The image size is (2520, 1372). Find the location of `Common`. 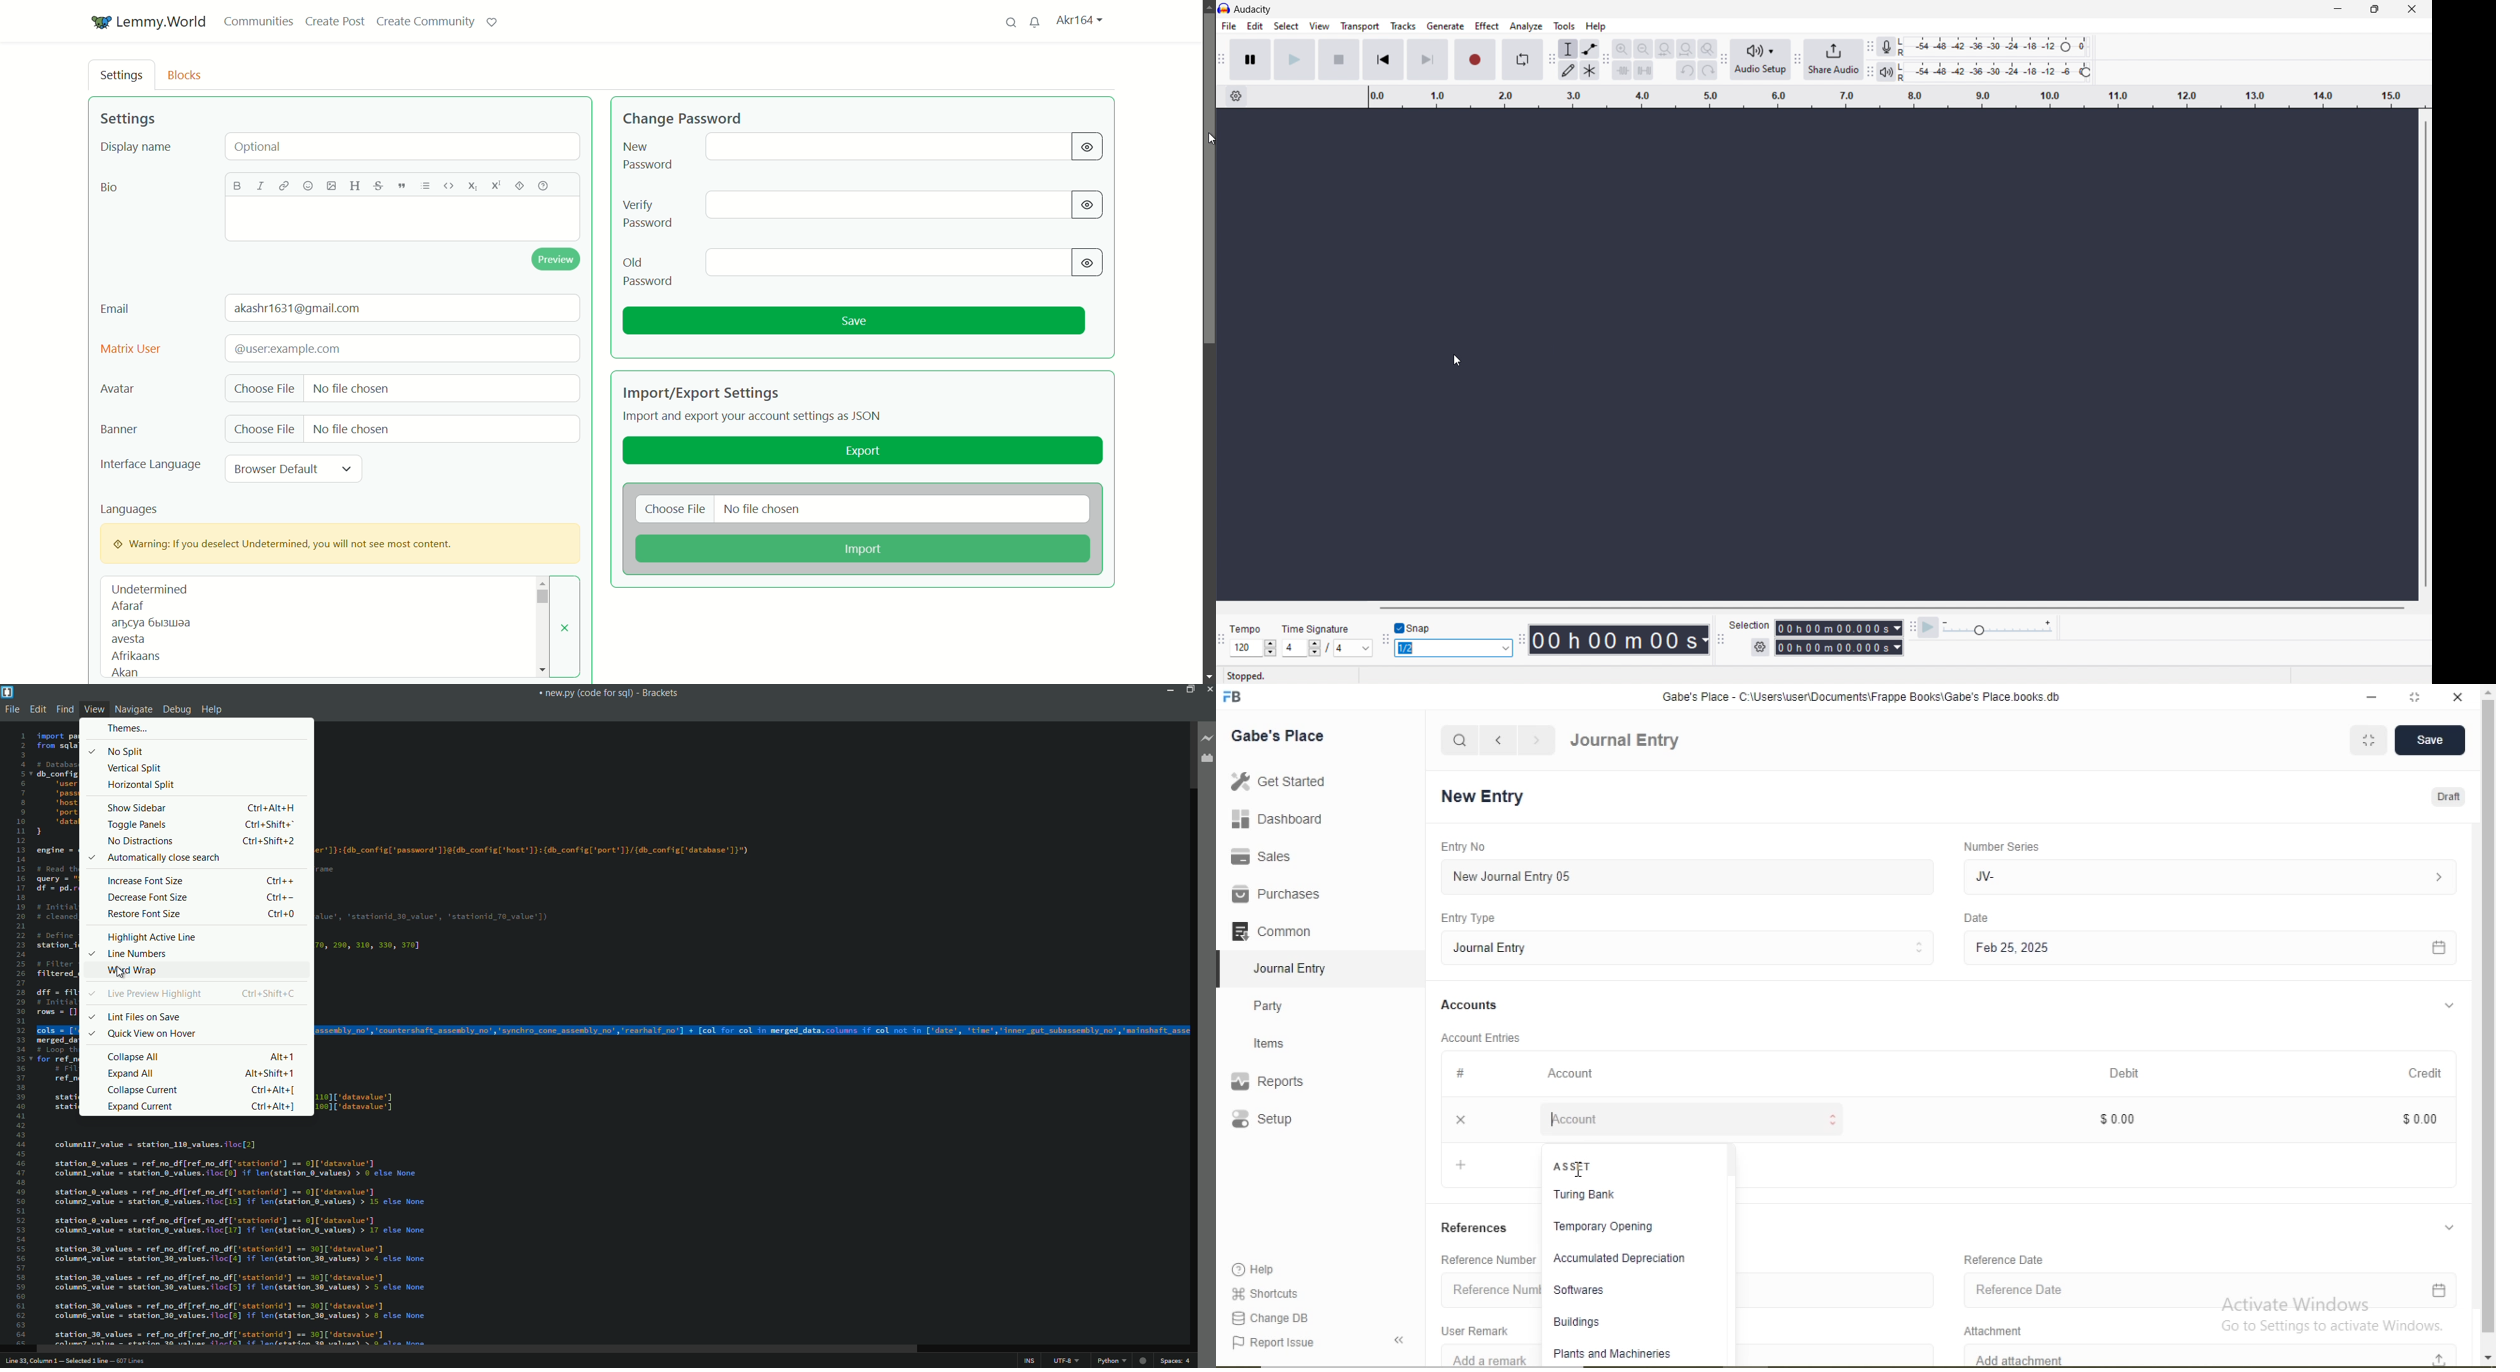

Common is located at coordinates (1276, 929).